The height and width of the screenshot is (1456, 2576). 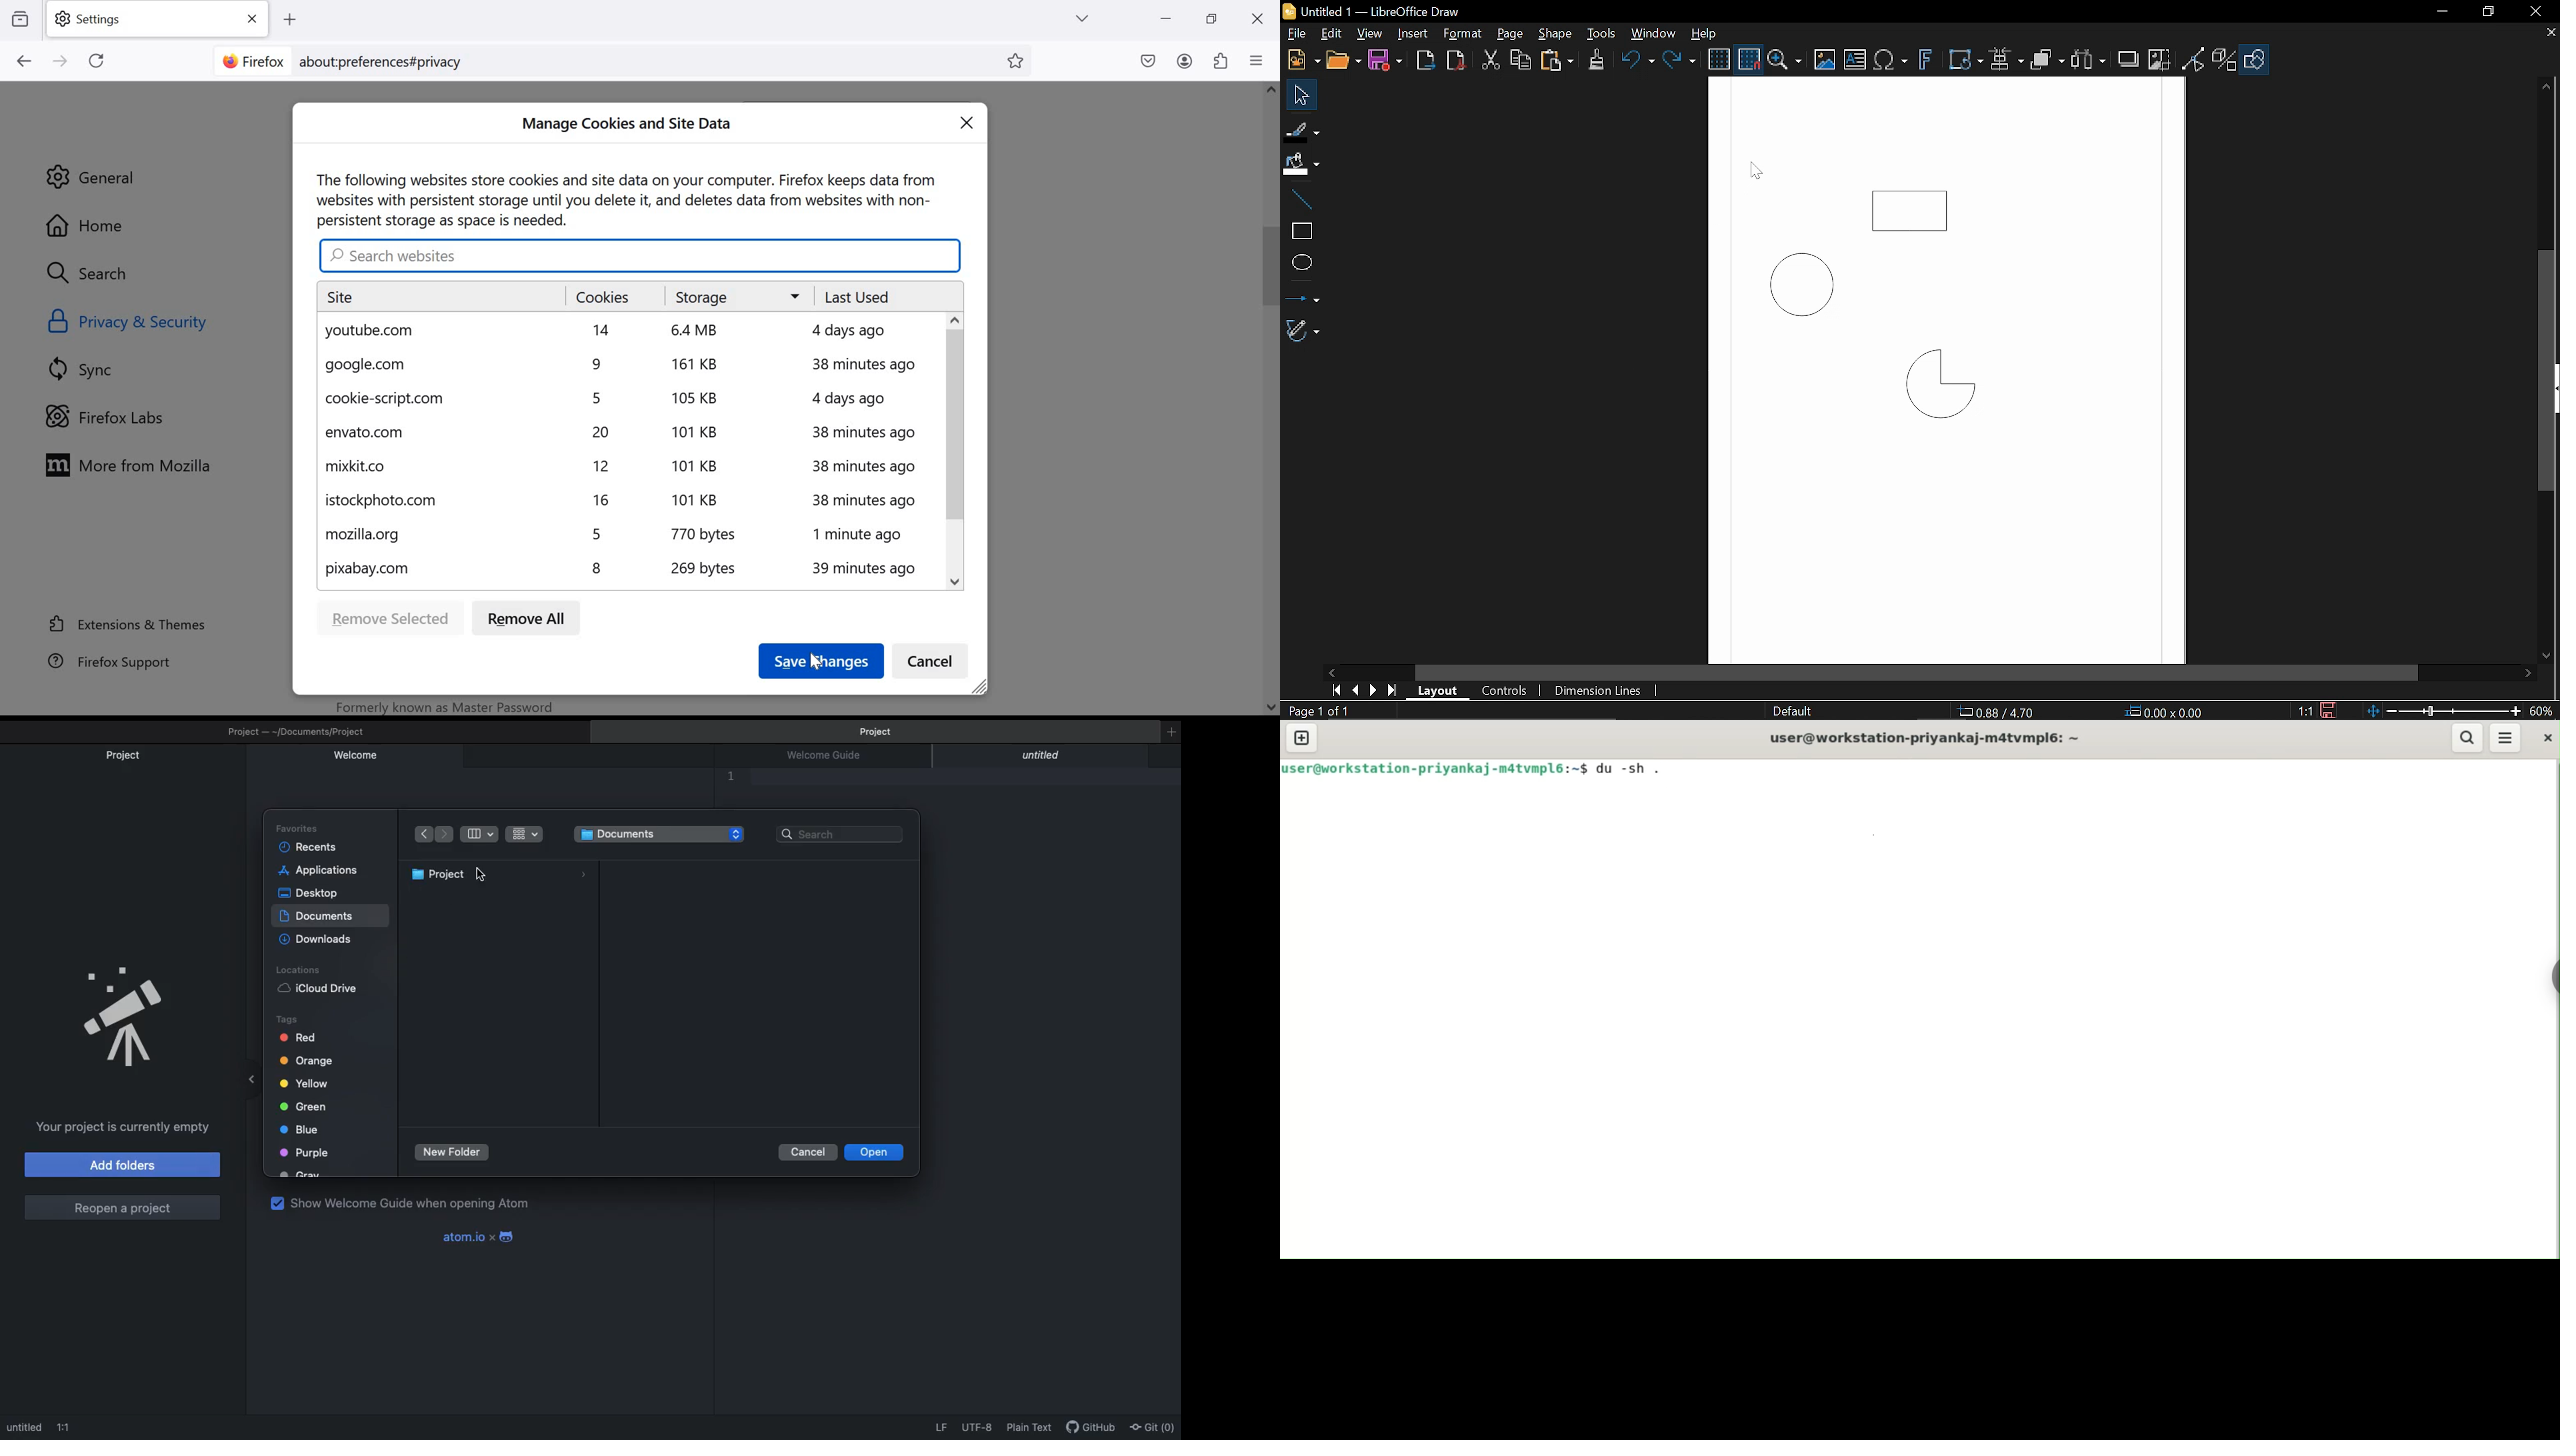 I want to click on Redo, so click(x=1680, y=61).